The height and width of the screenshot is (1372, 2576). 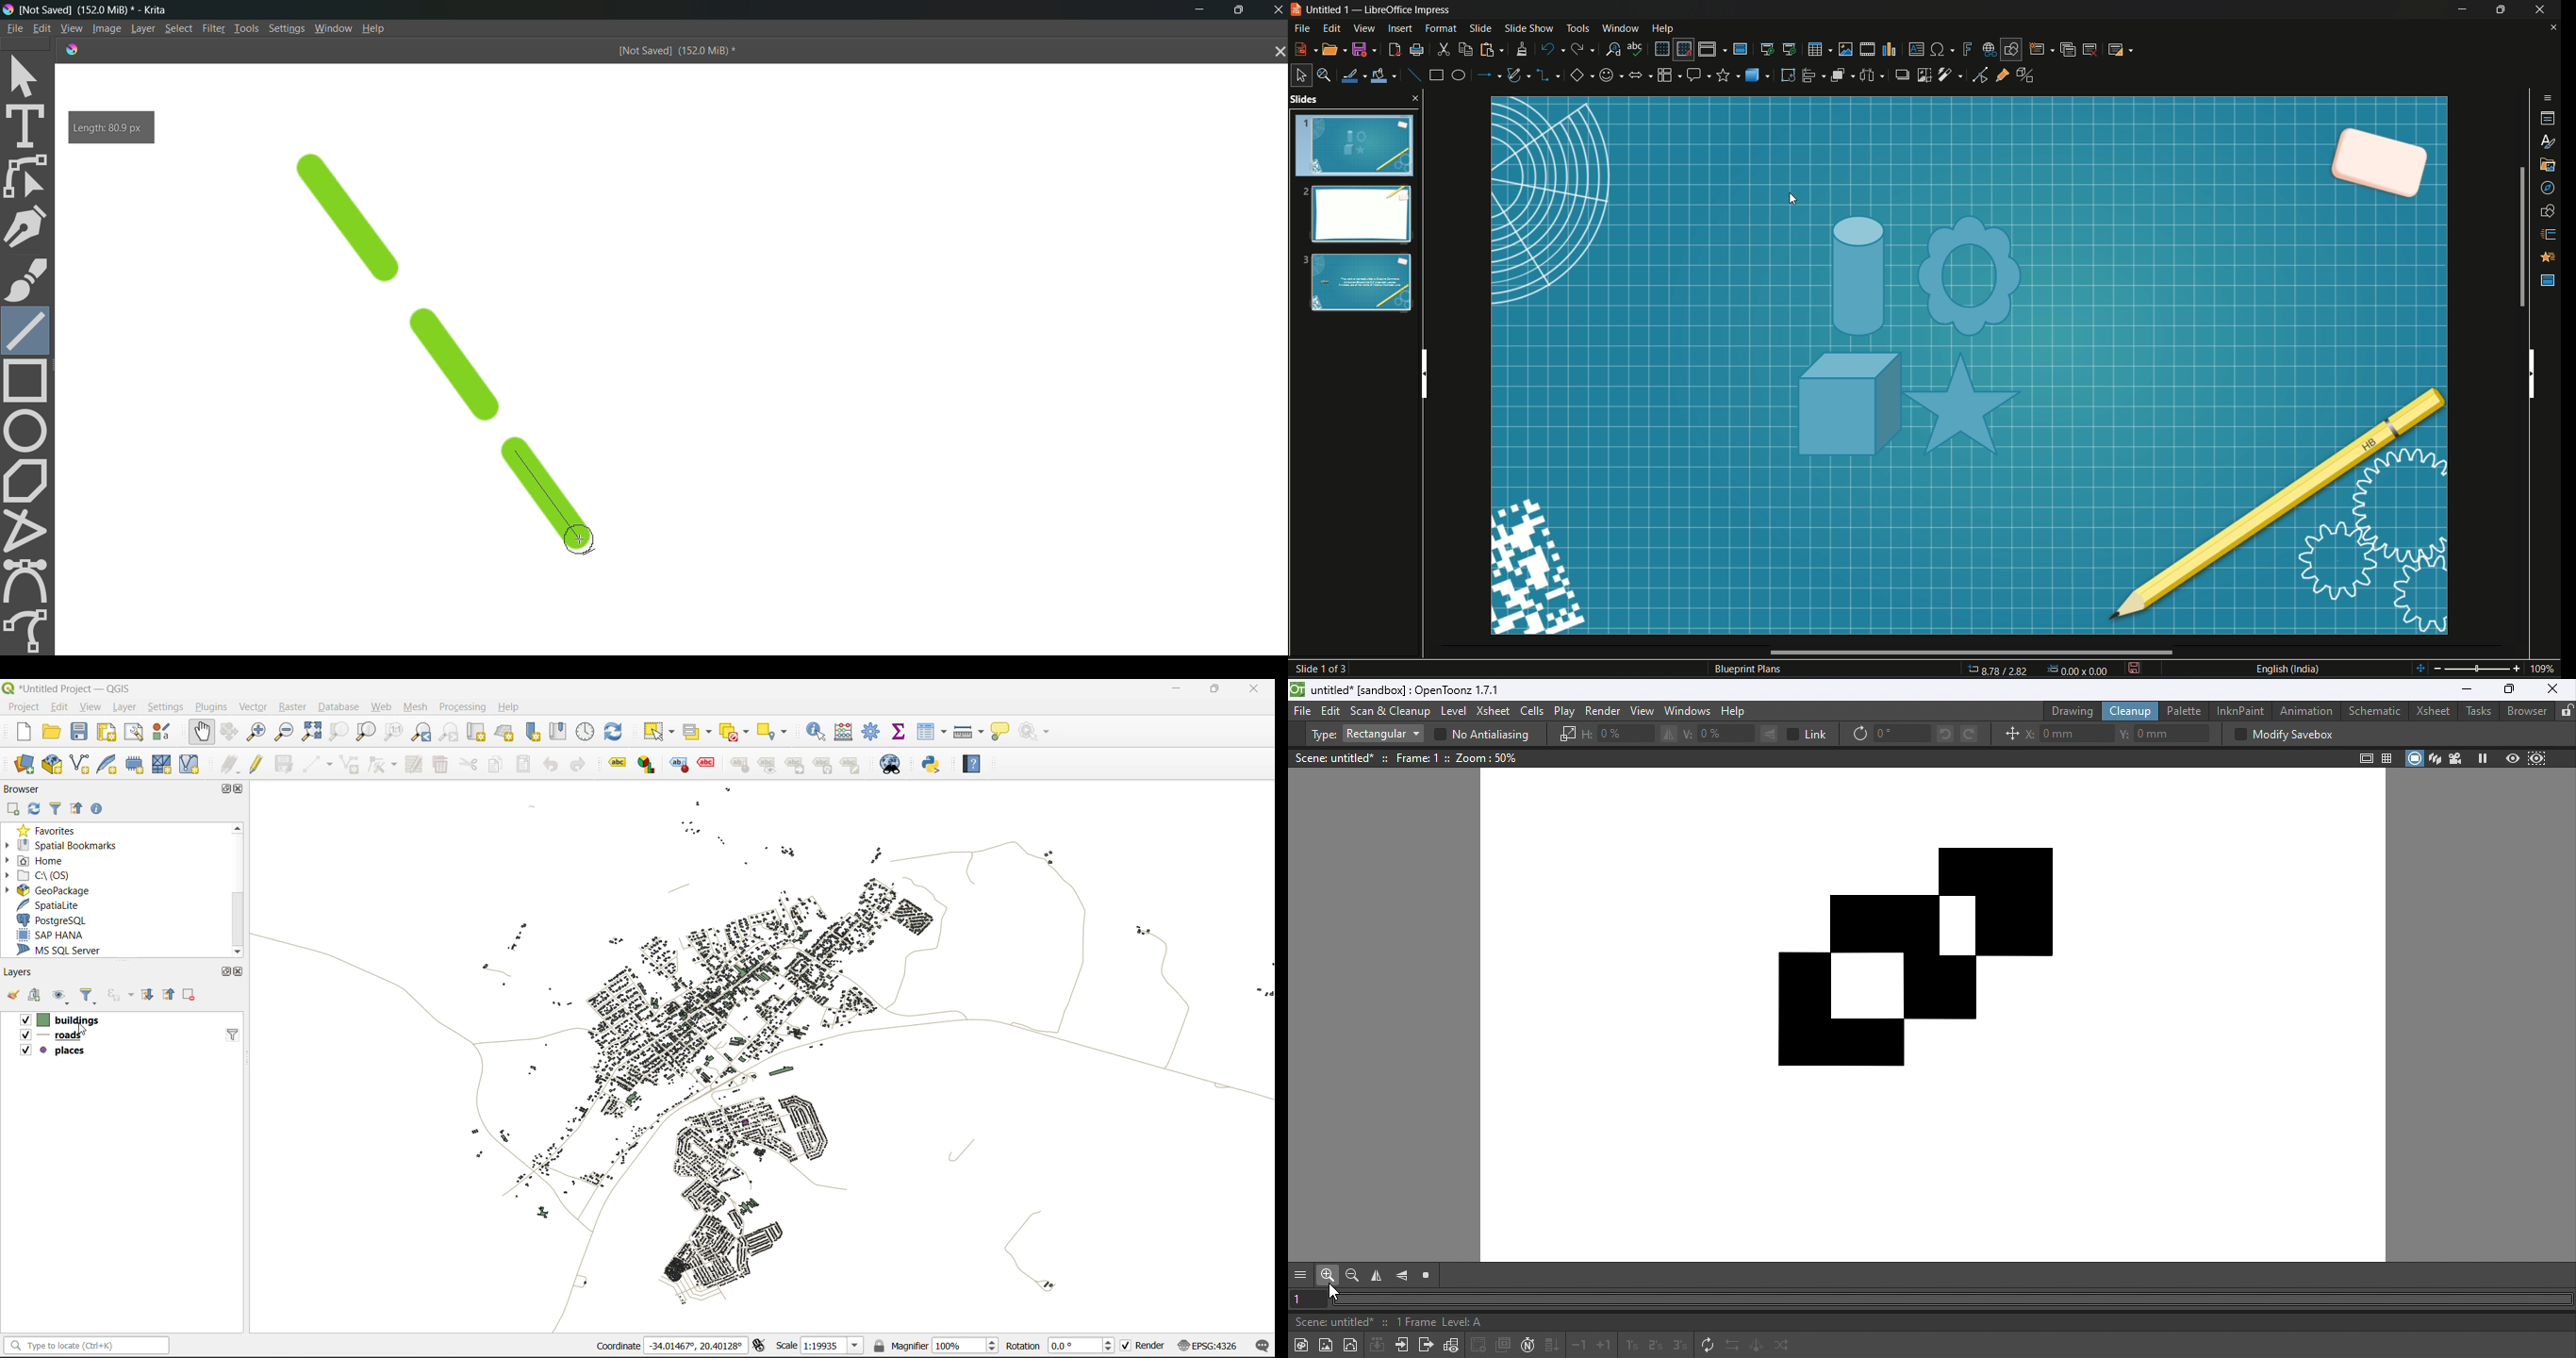 What do you see at coordinates (42, 28) in the screenshot?
I see `Edit` at bounding box center [42, 28].